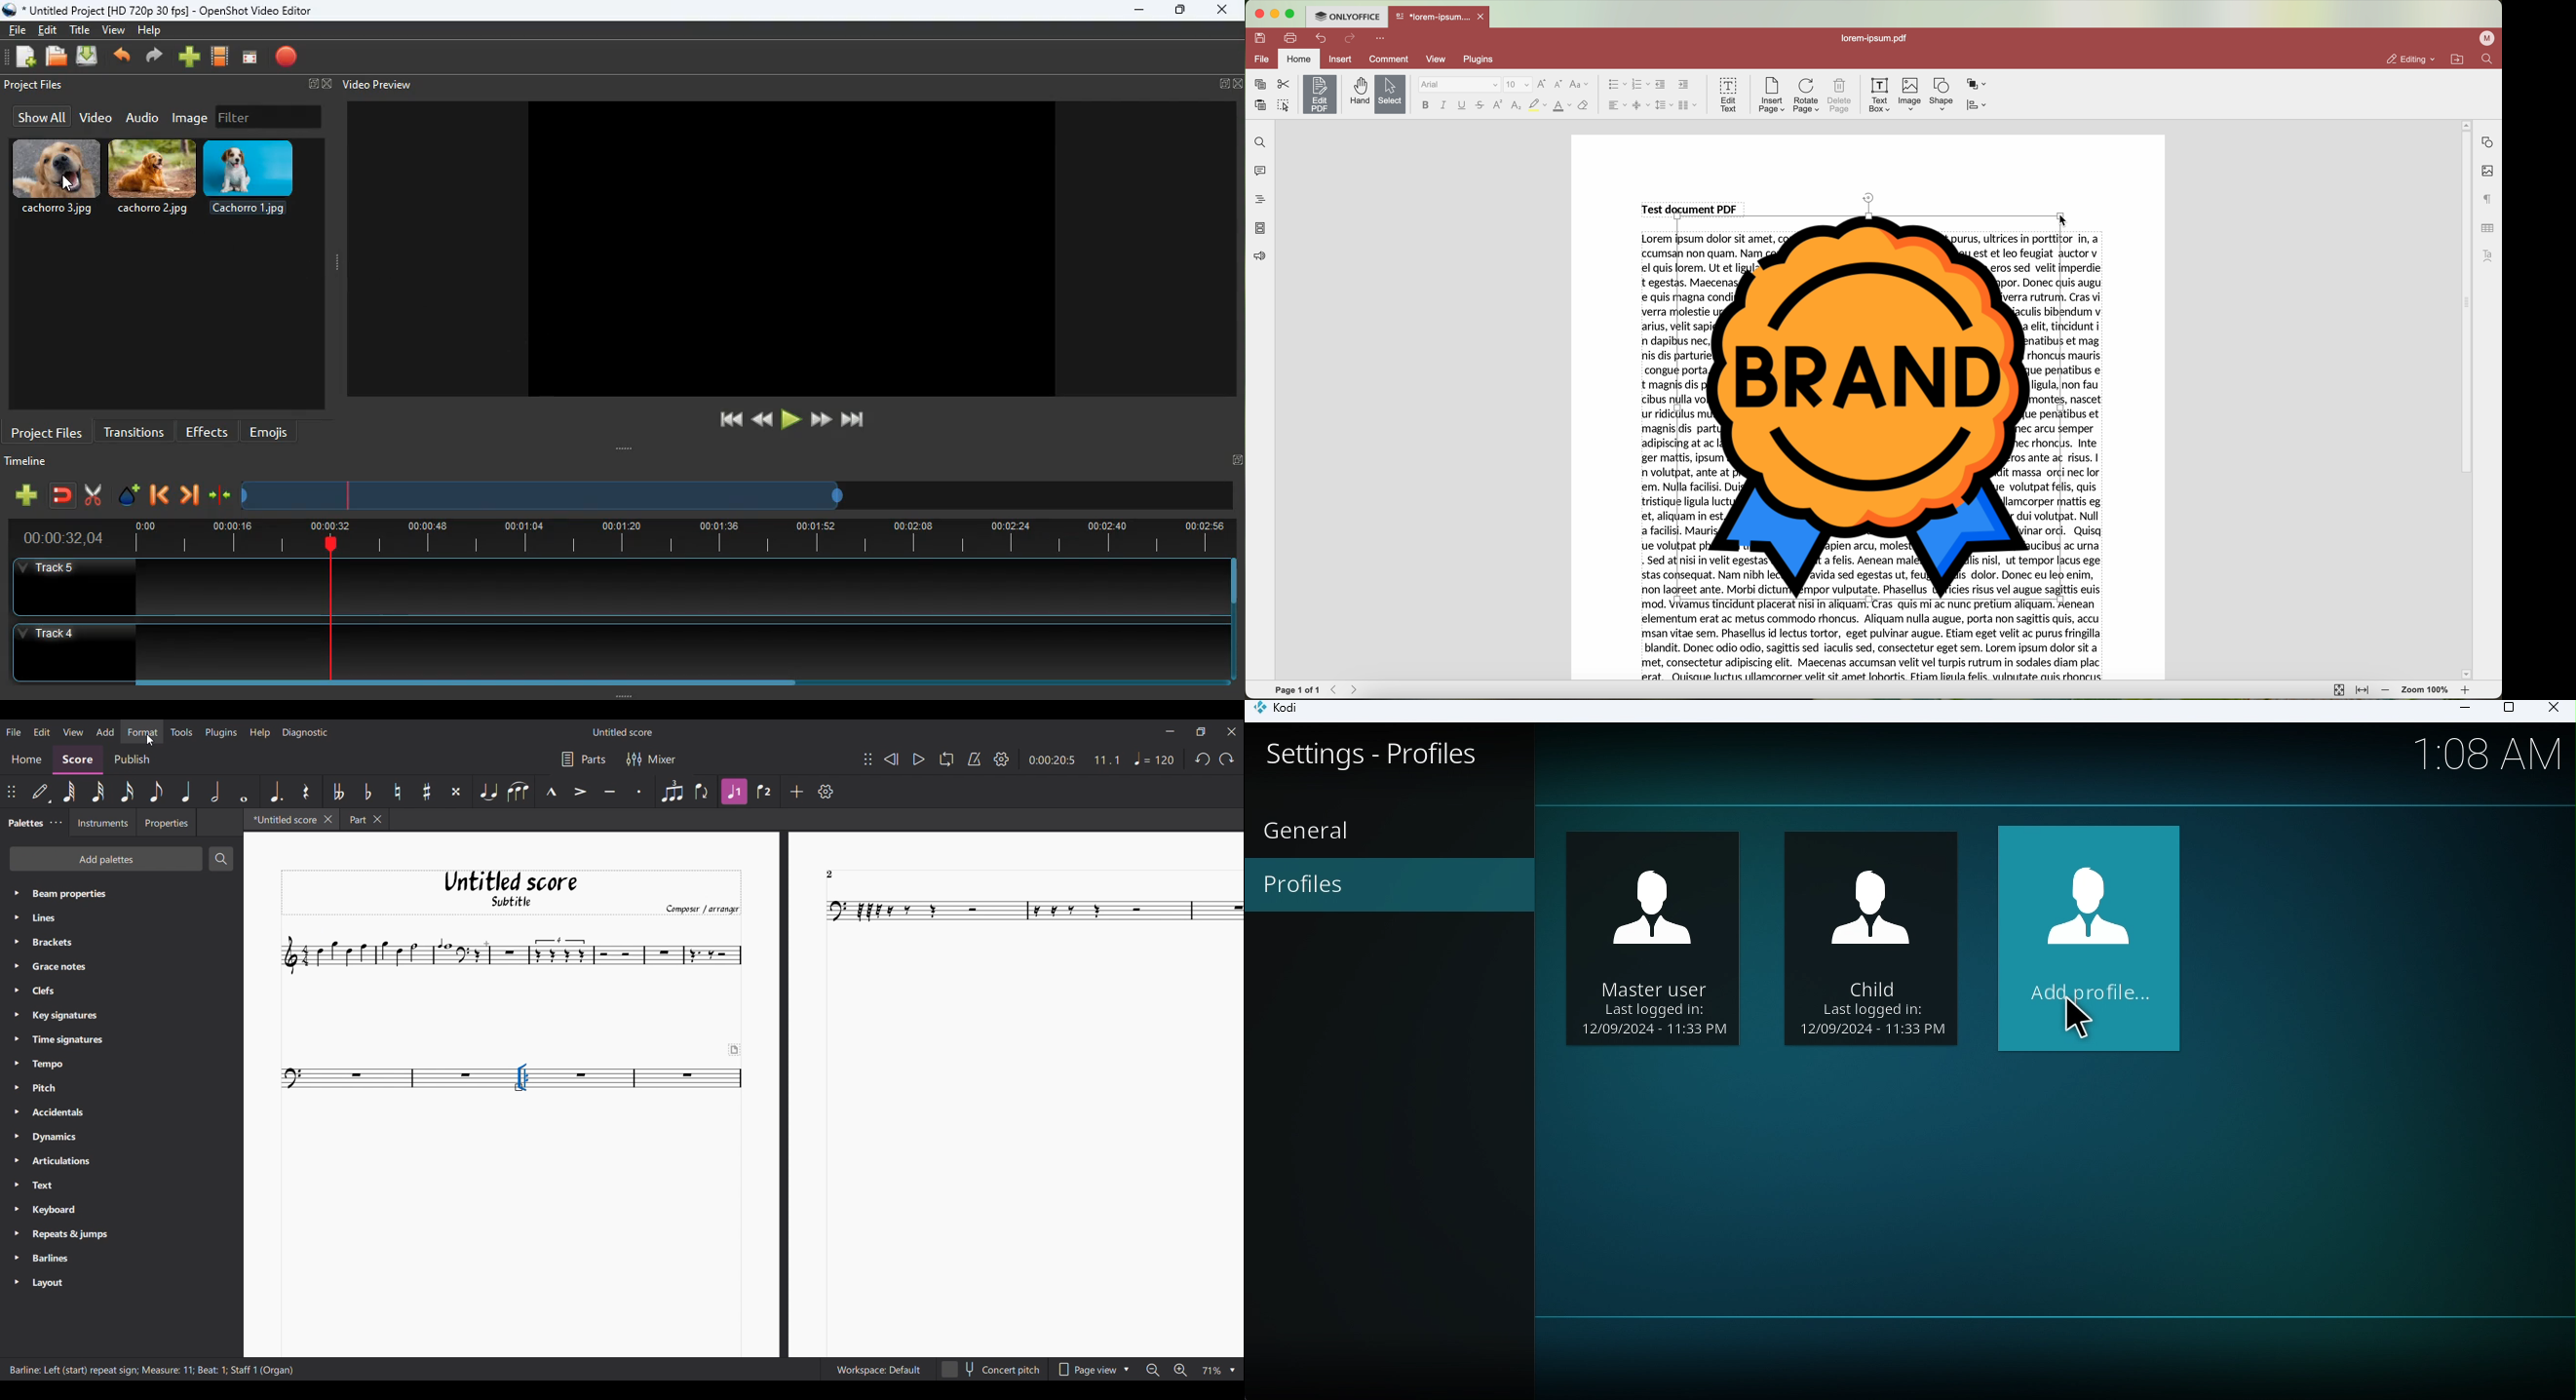  Describe the element at coordinates (115, 30) in the screenshot. I see `view` at that location.